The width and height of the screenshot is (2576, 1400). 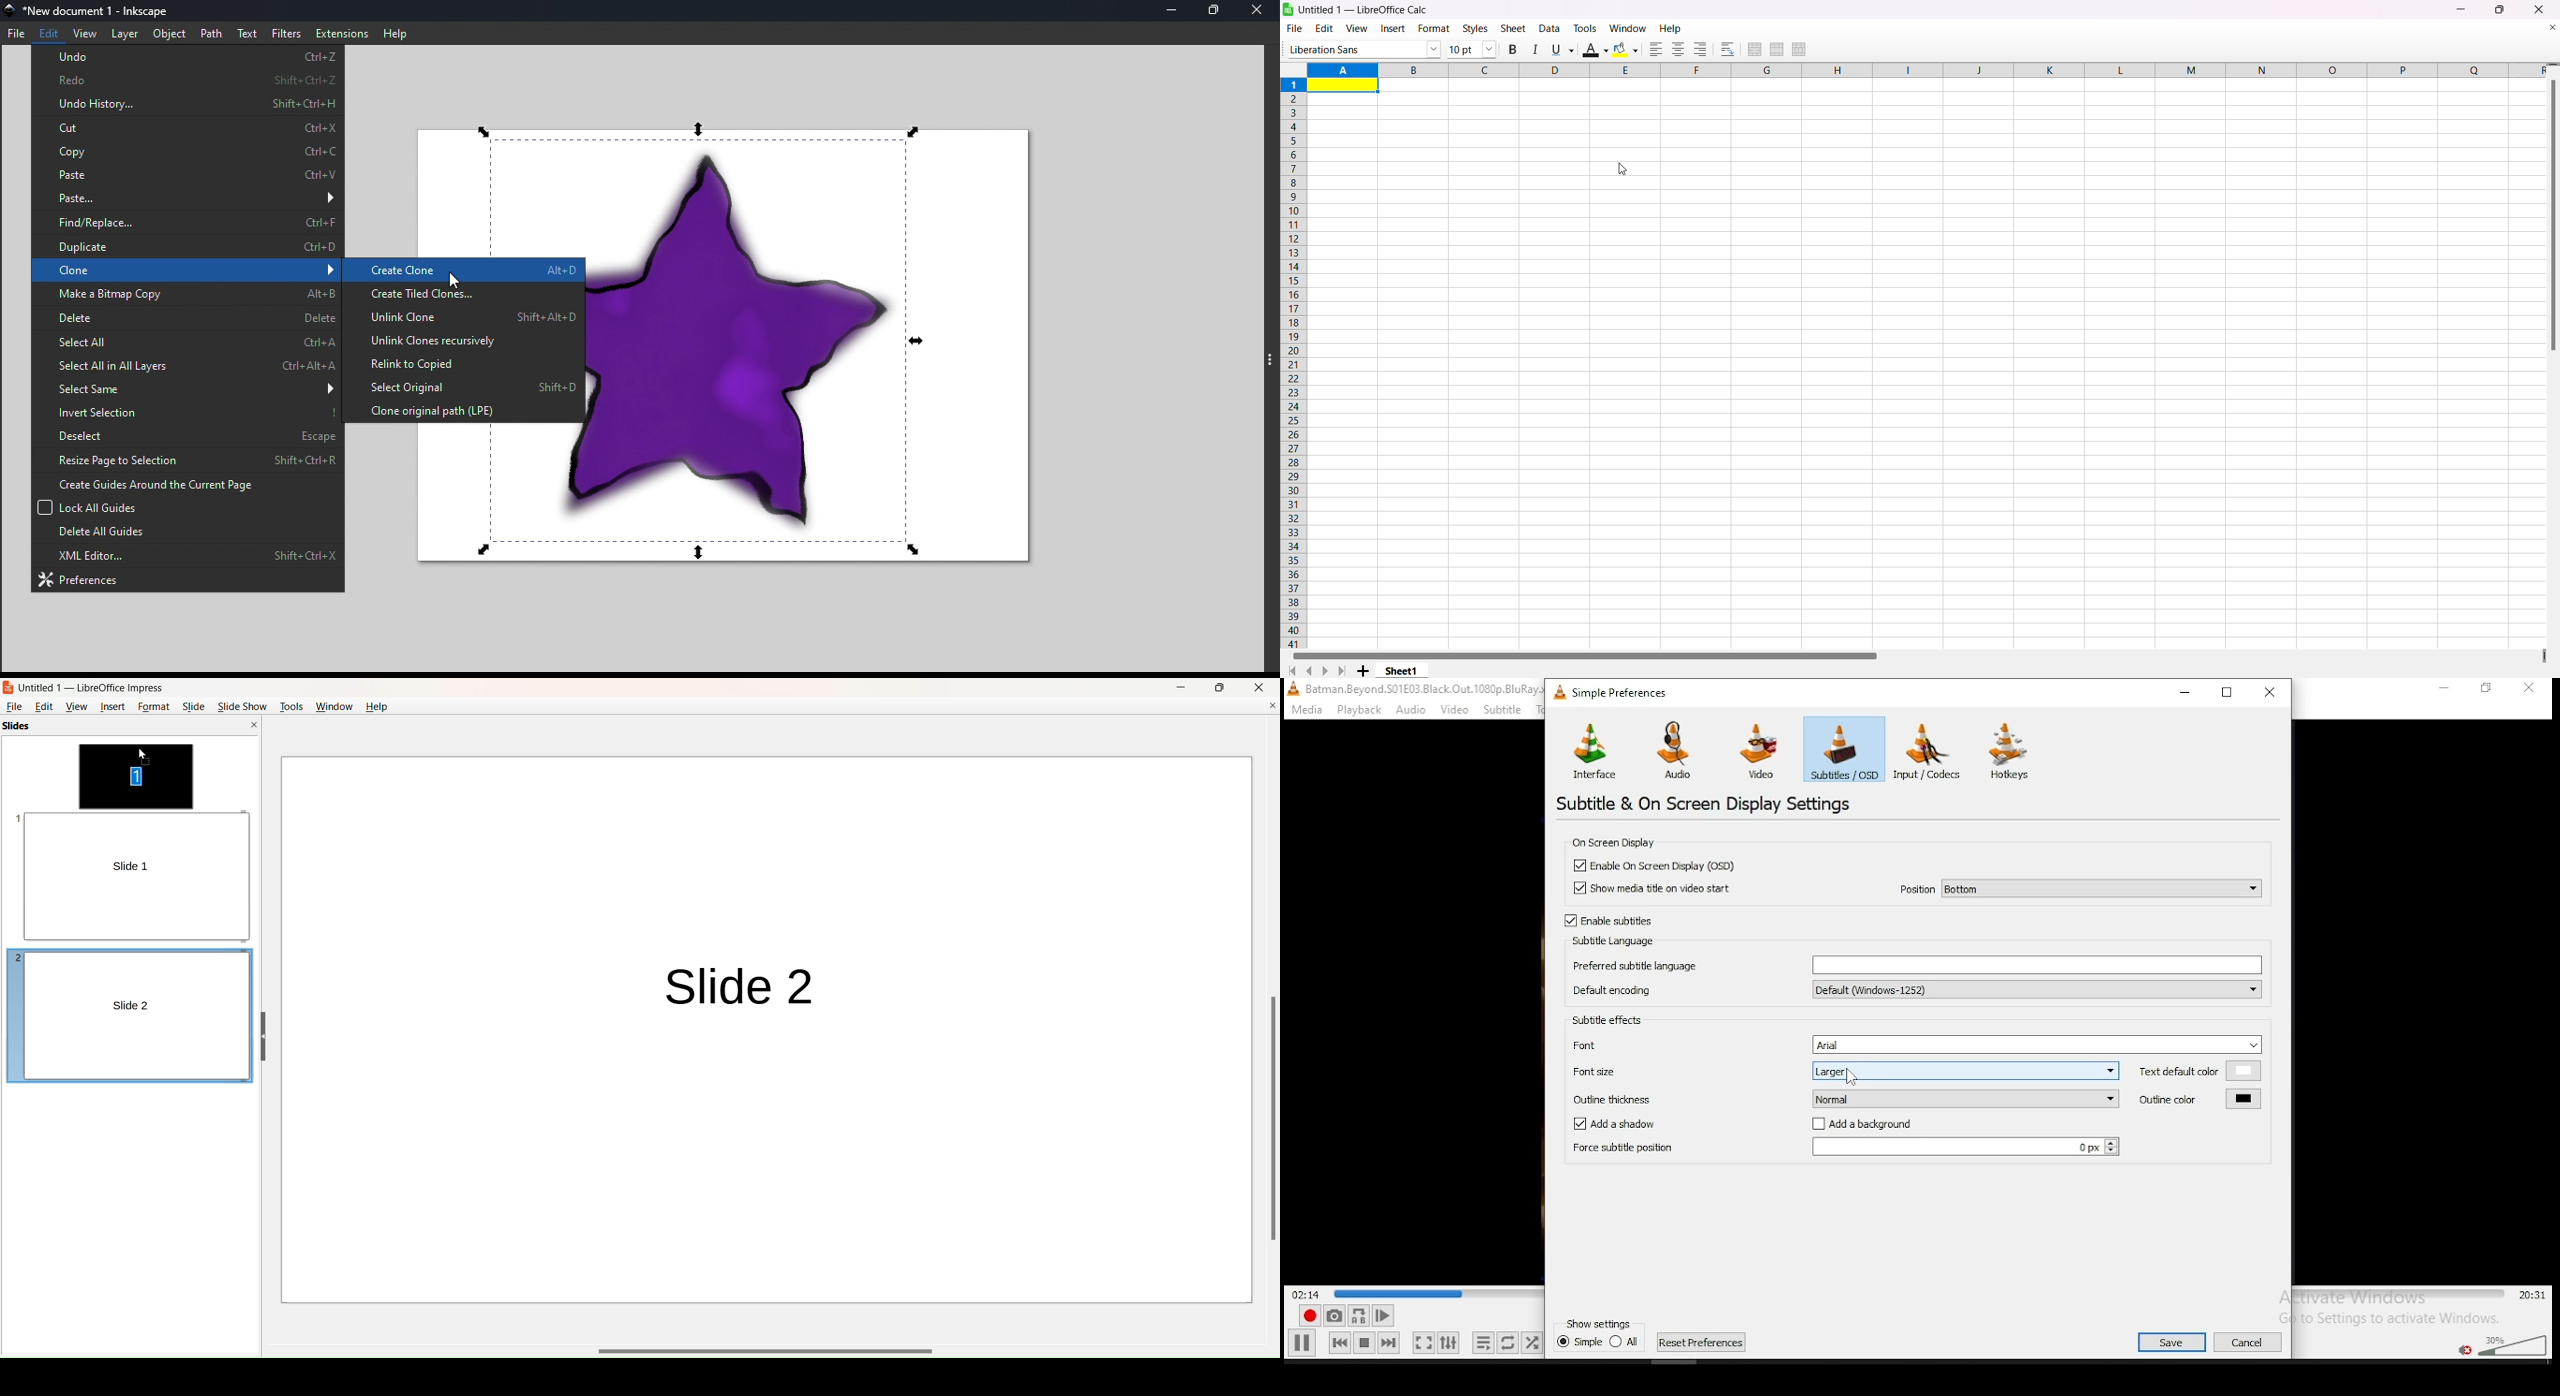 What do you see at coordinates (1625, 28) in the screenshot?
I see `window` at bounding box center [1625, 28].